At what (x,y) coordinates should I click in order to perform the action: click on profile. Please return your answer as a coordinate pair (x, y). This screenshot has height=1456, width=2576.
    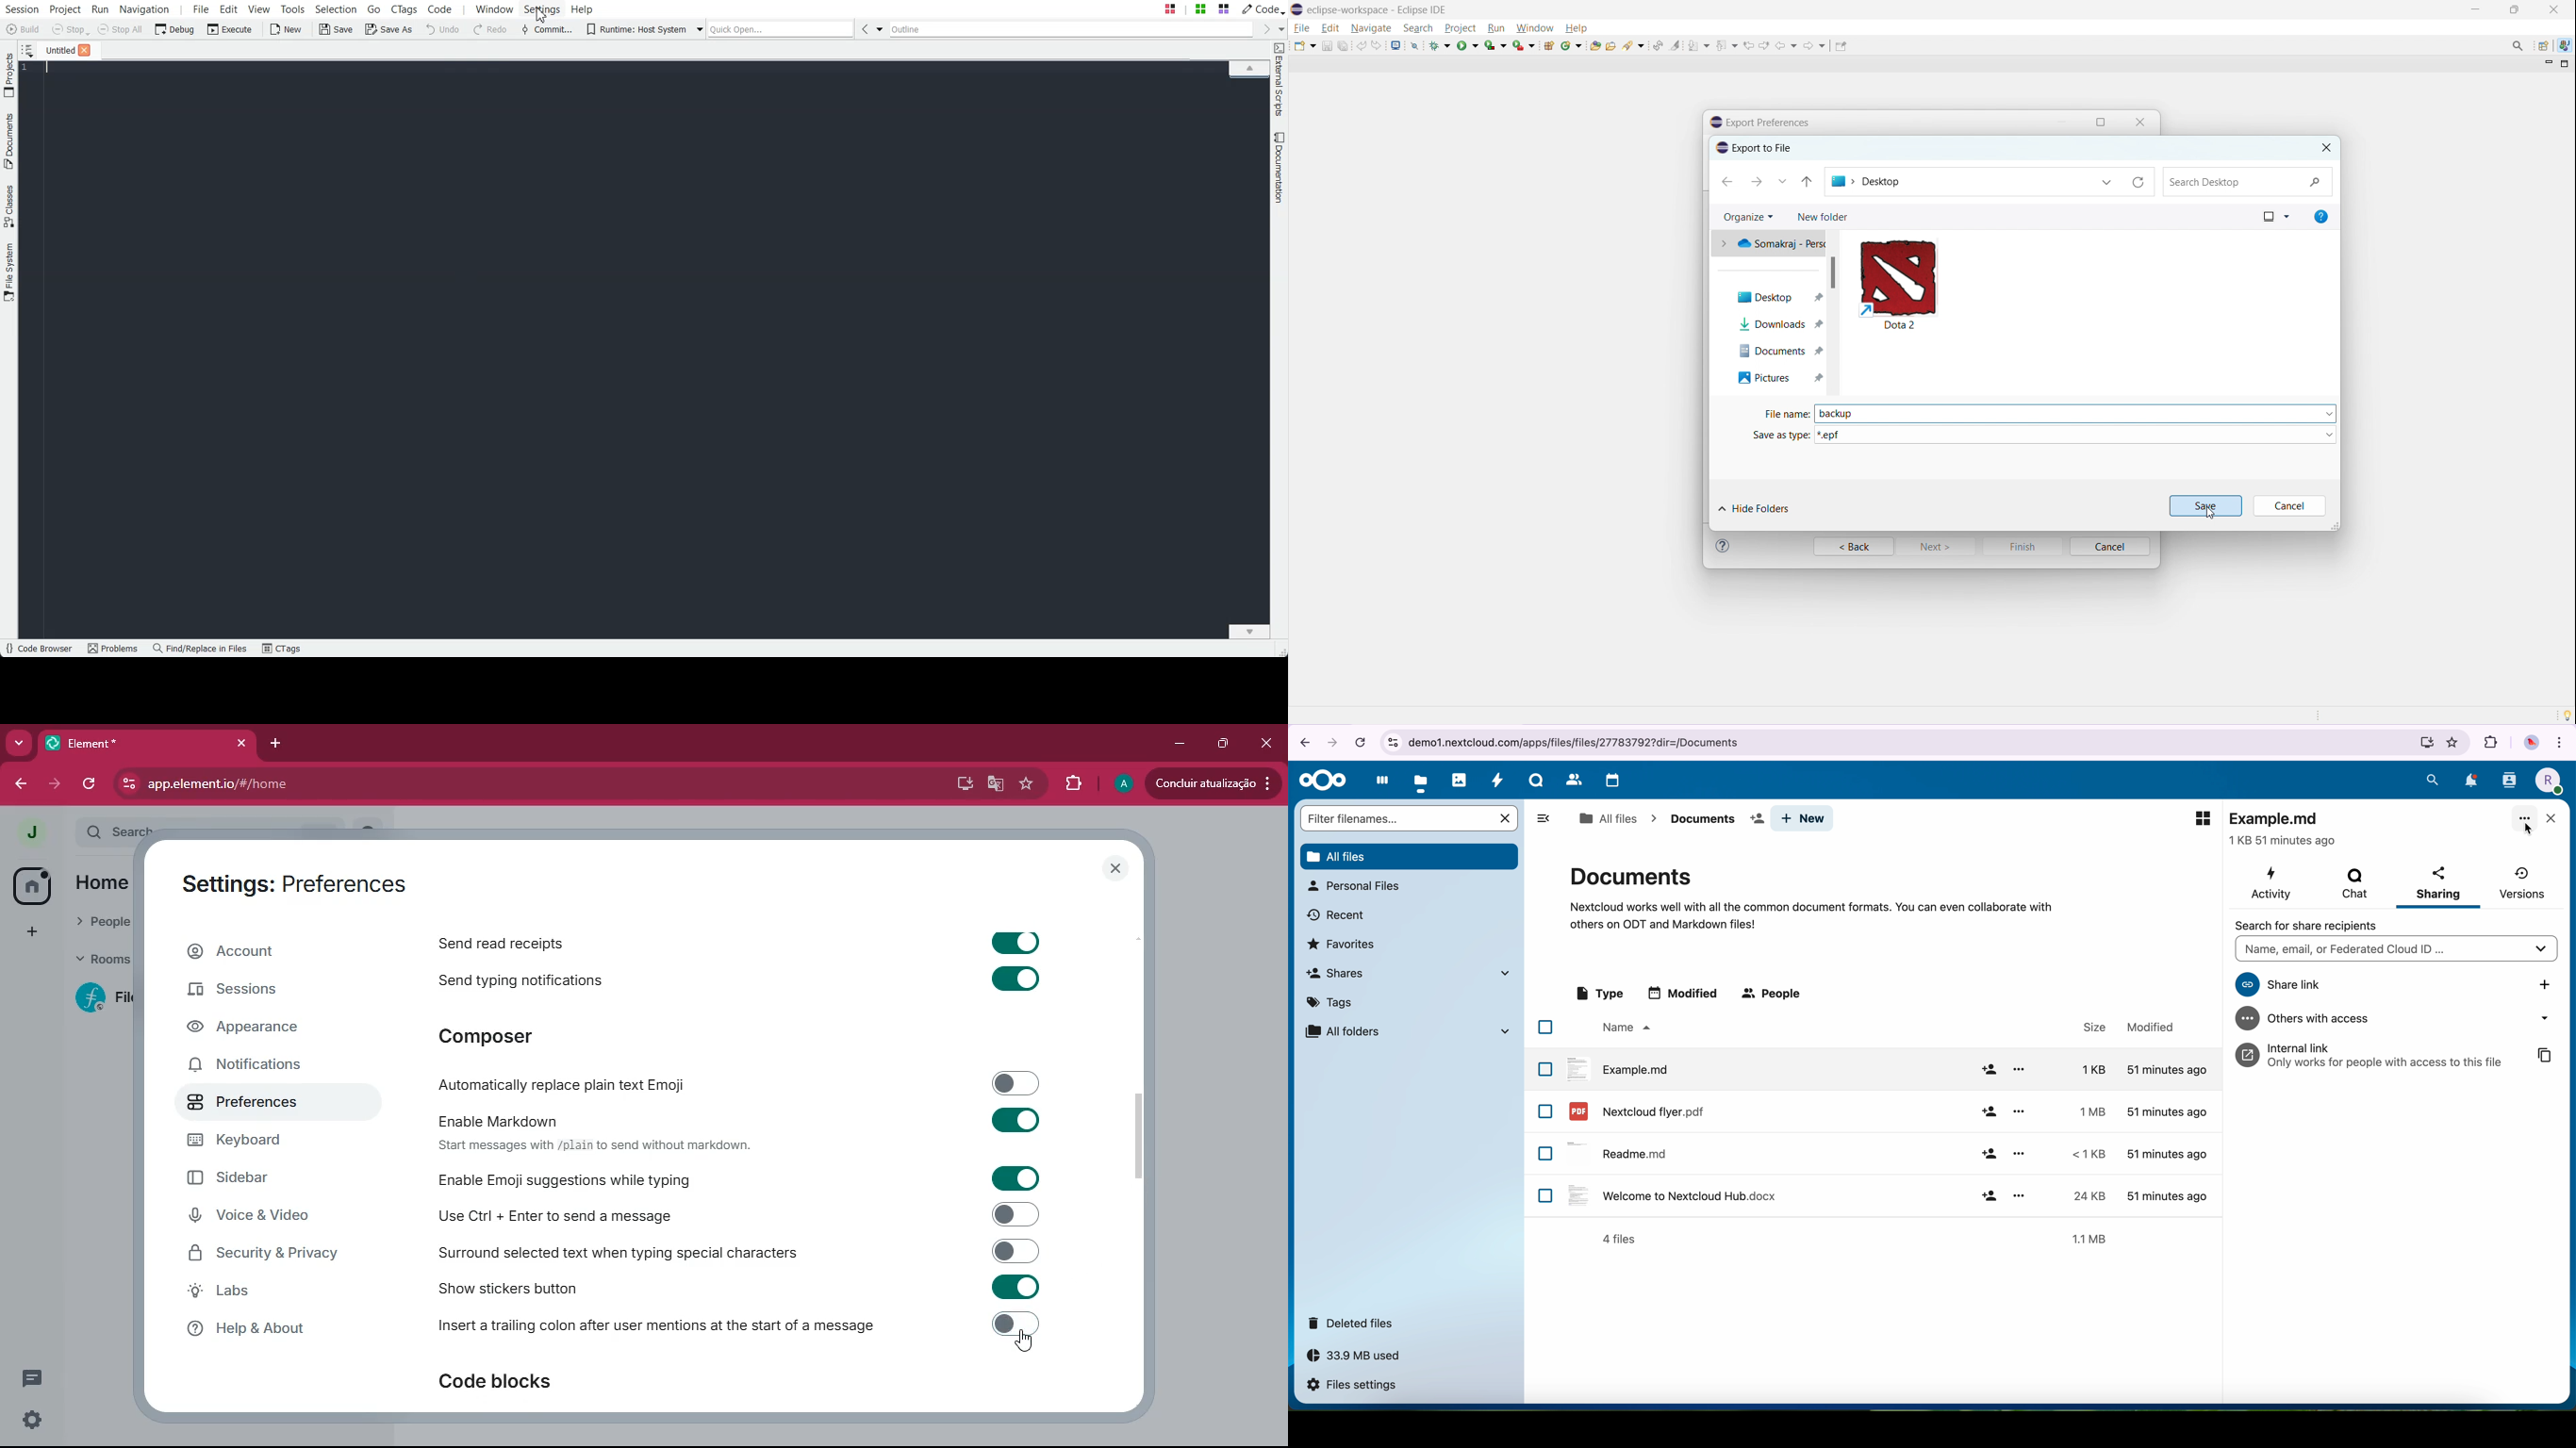
    Looking at the image, I should click on (2547, 781).